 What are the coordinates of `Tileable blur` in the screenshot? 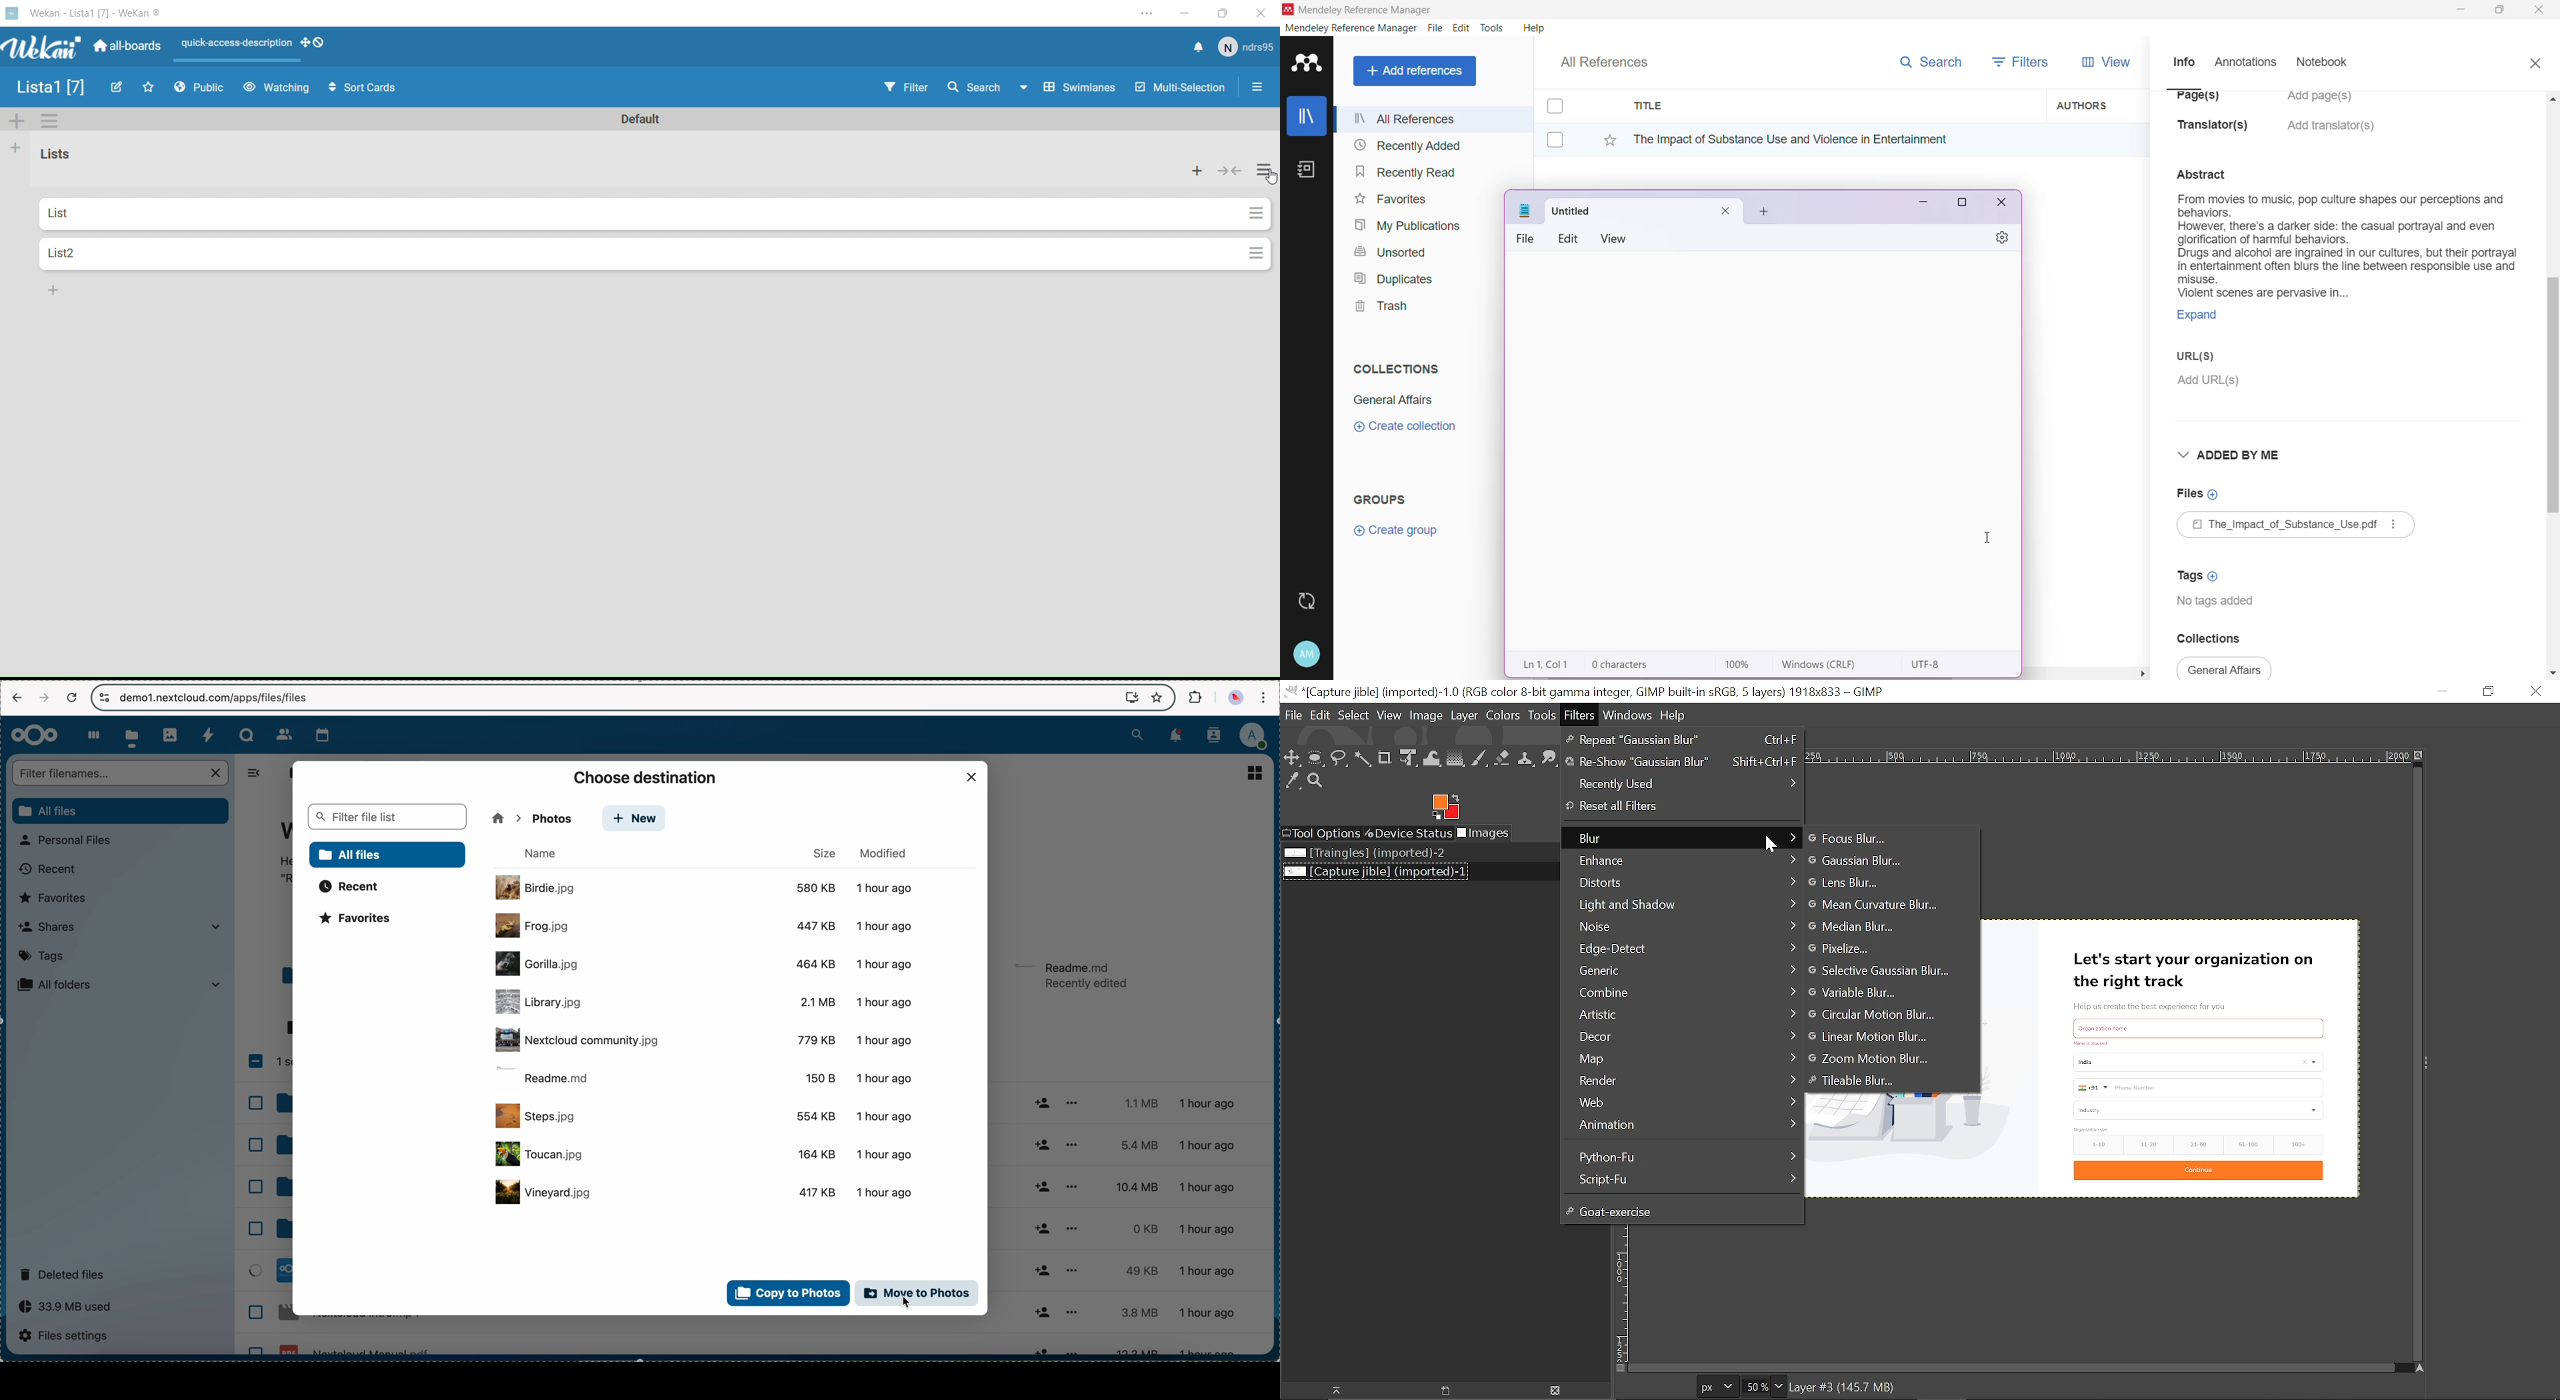 It's located at (1890, 1082).